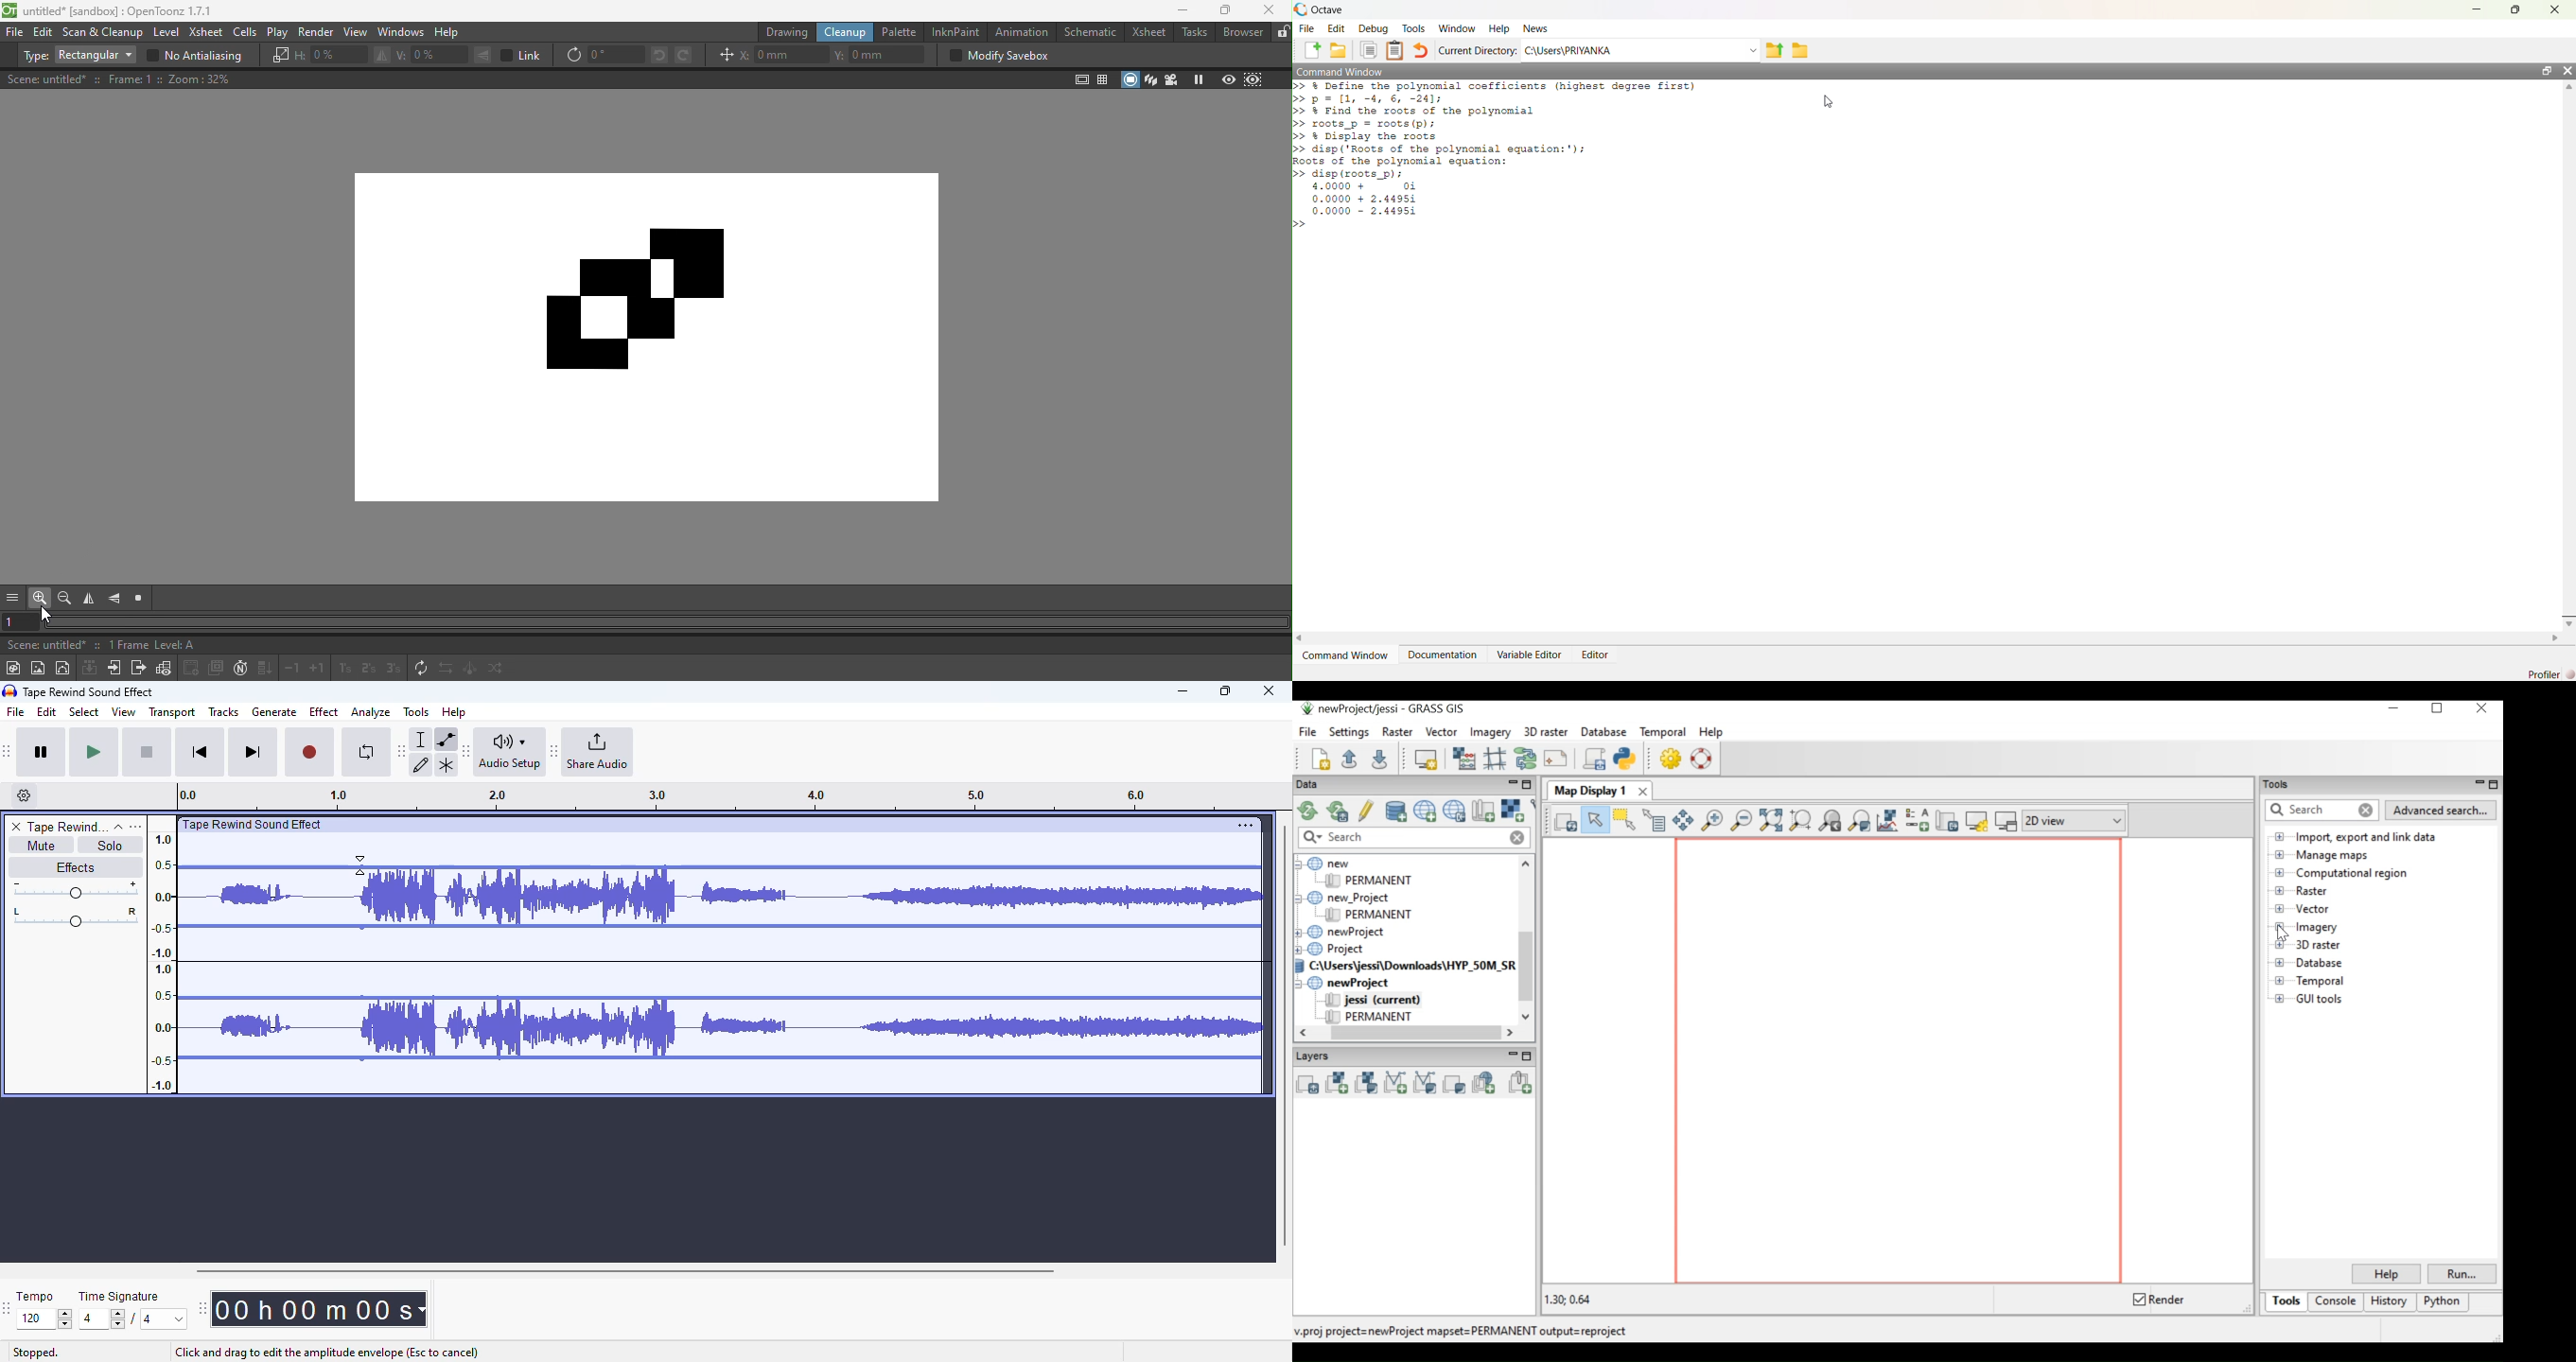 This screenshot has width=2576, height=1372. Describe the element at coordinates (361, 1058) in the screenshot. I see `control point` at that location.